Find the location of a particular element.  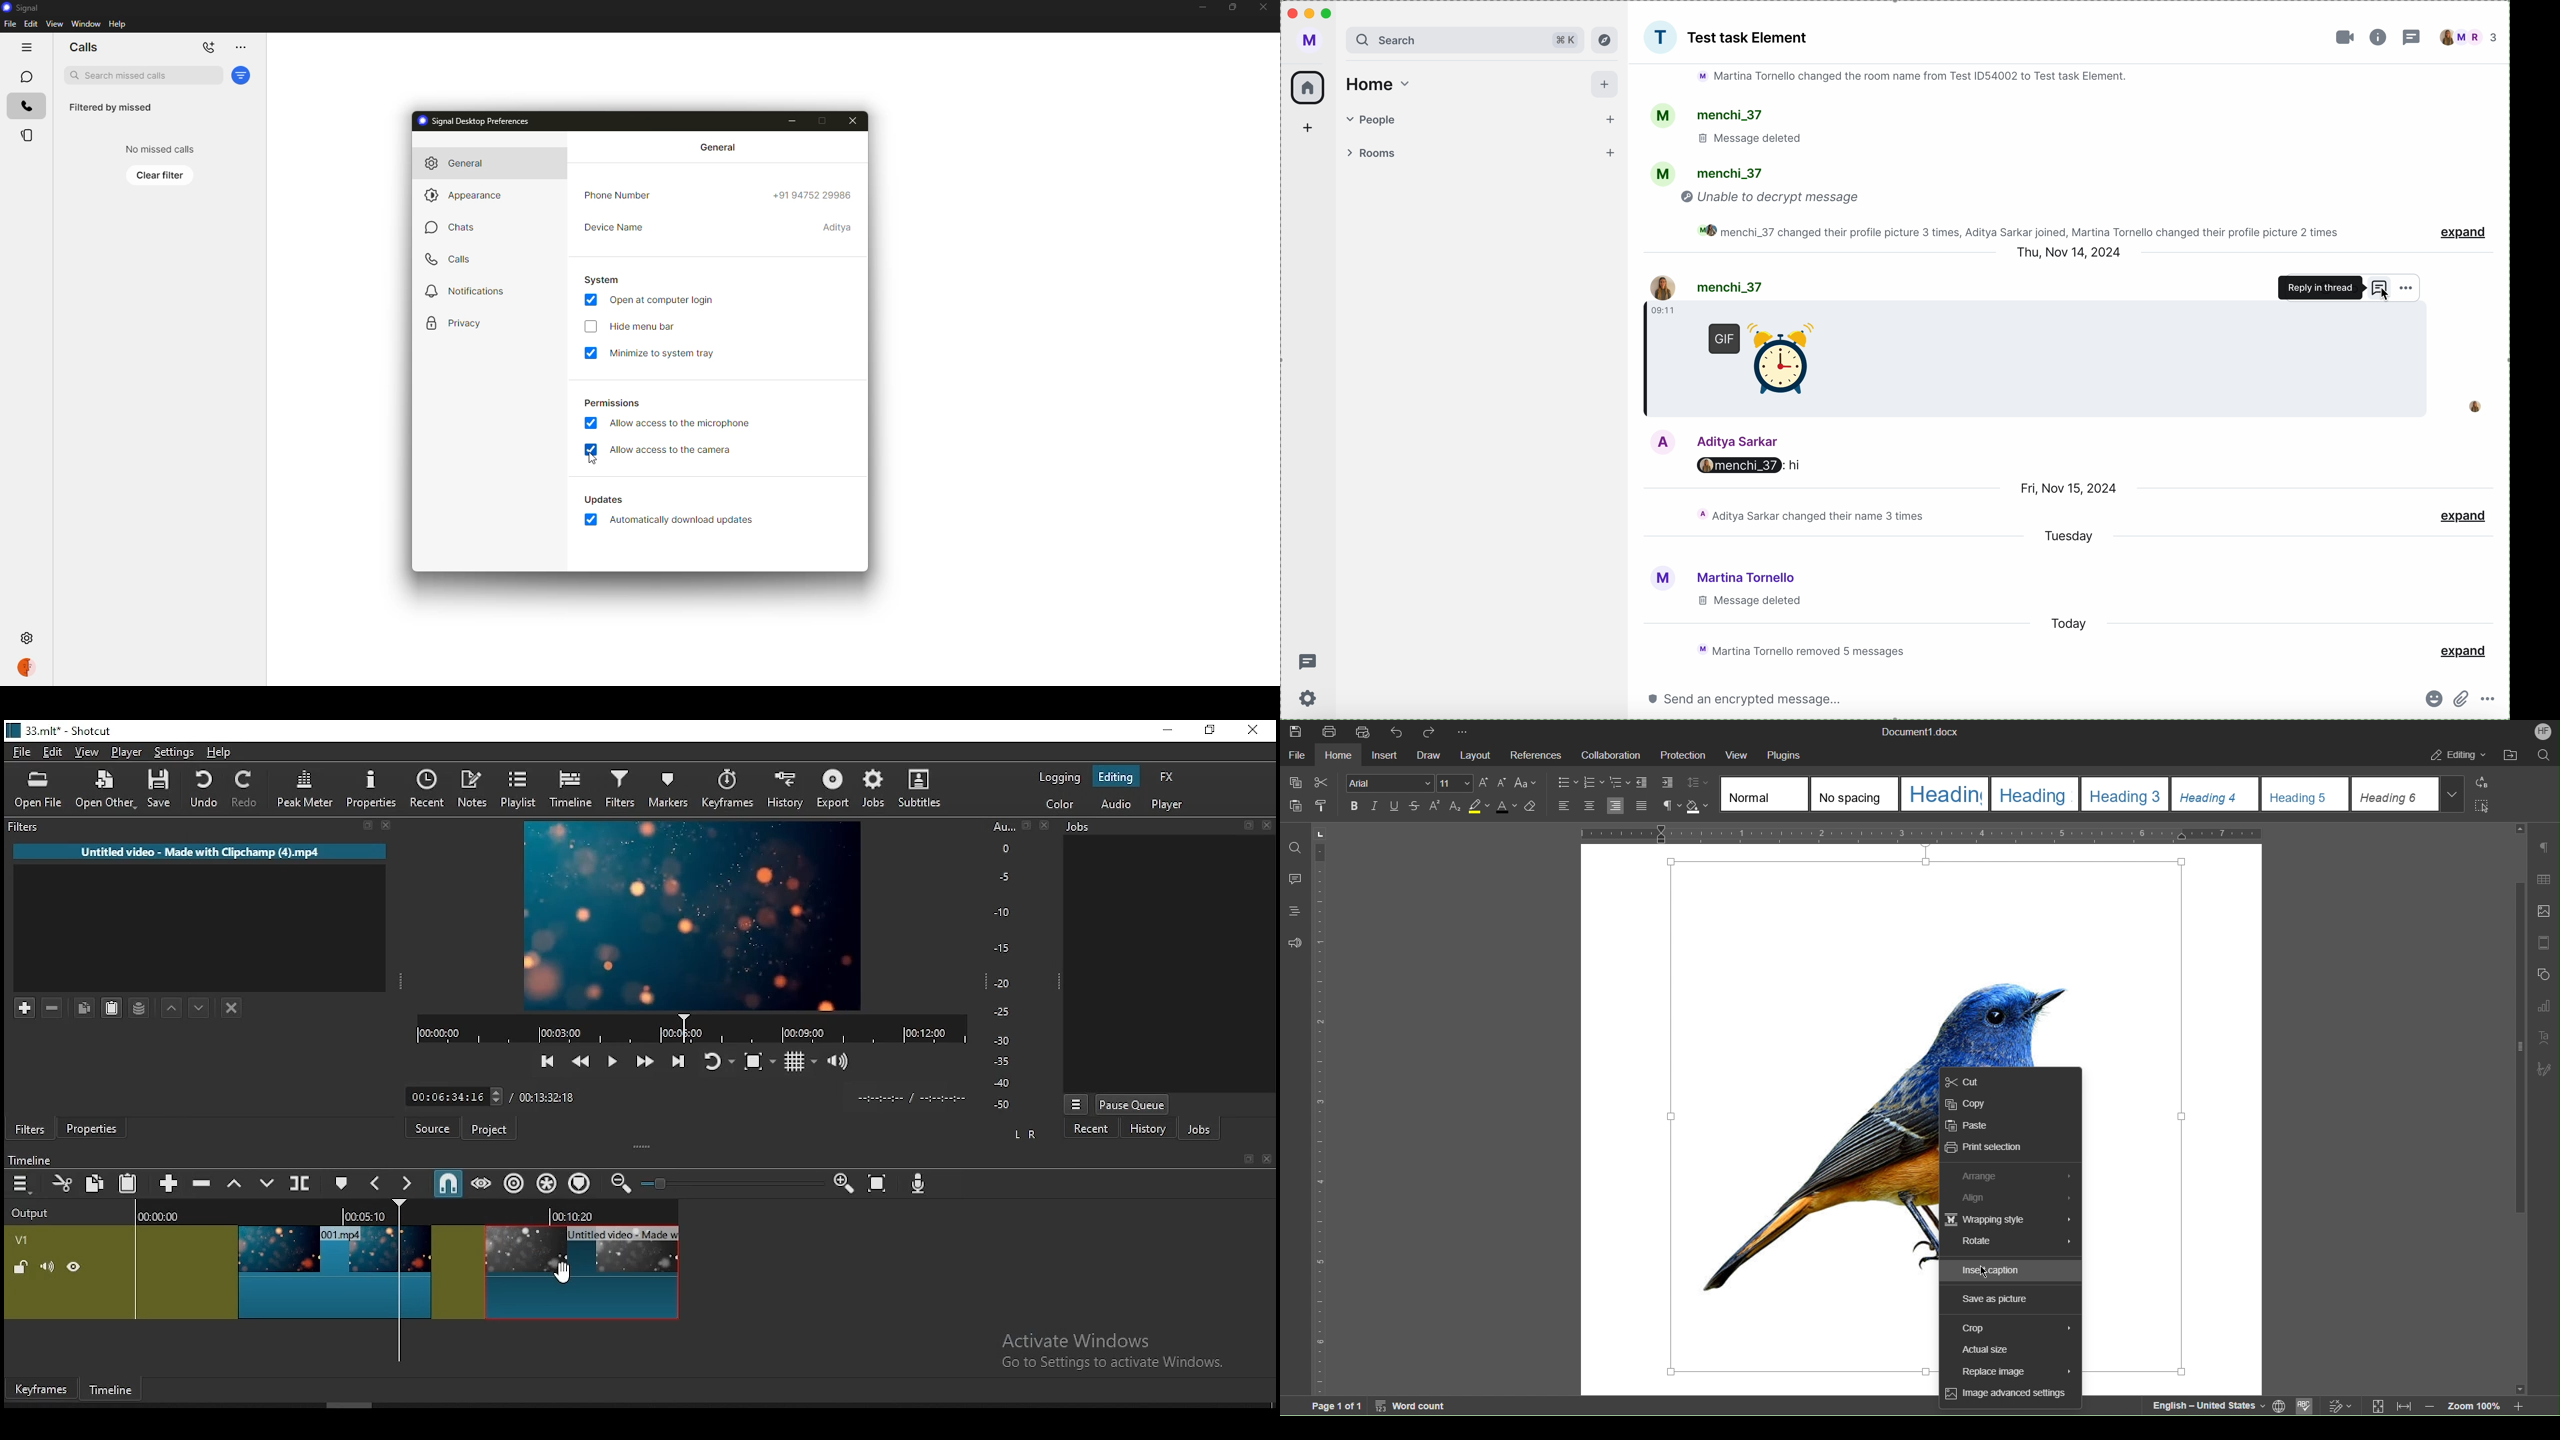

Jobs is located at coordinates (1086, 830).